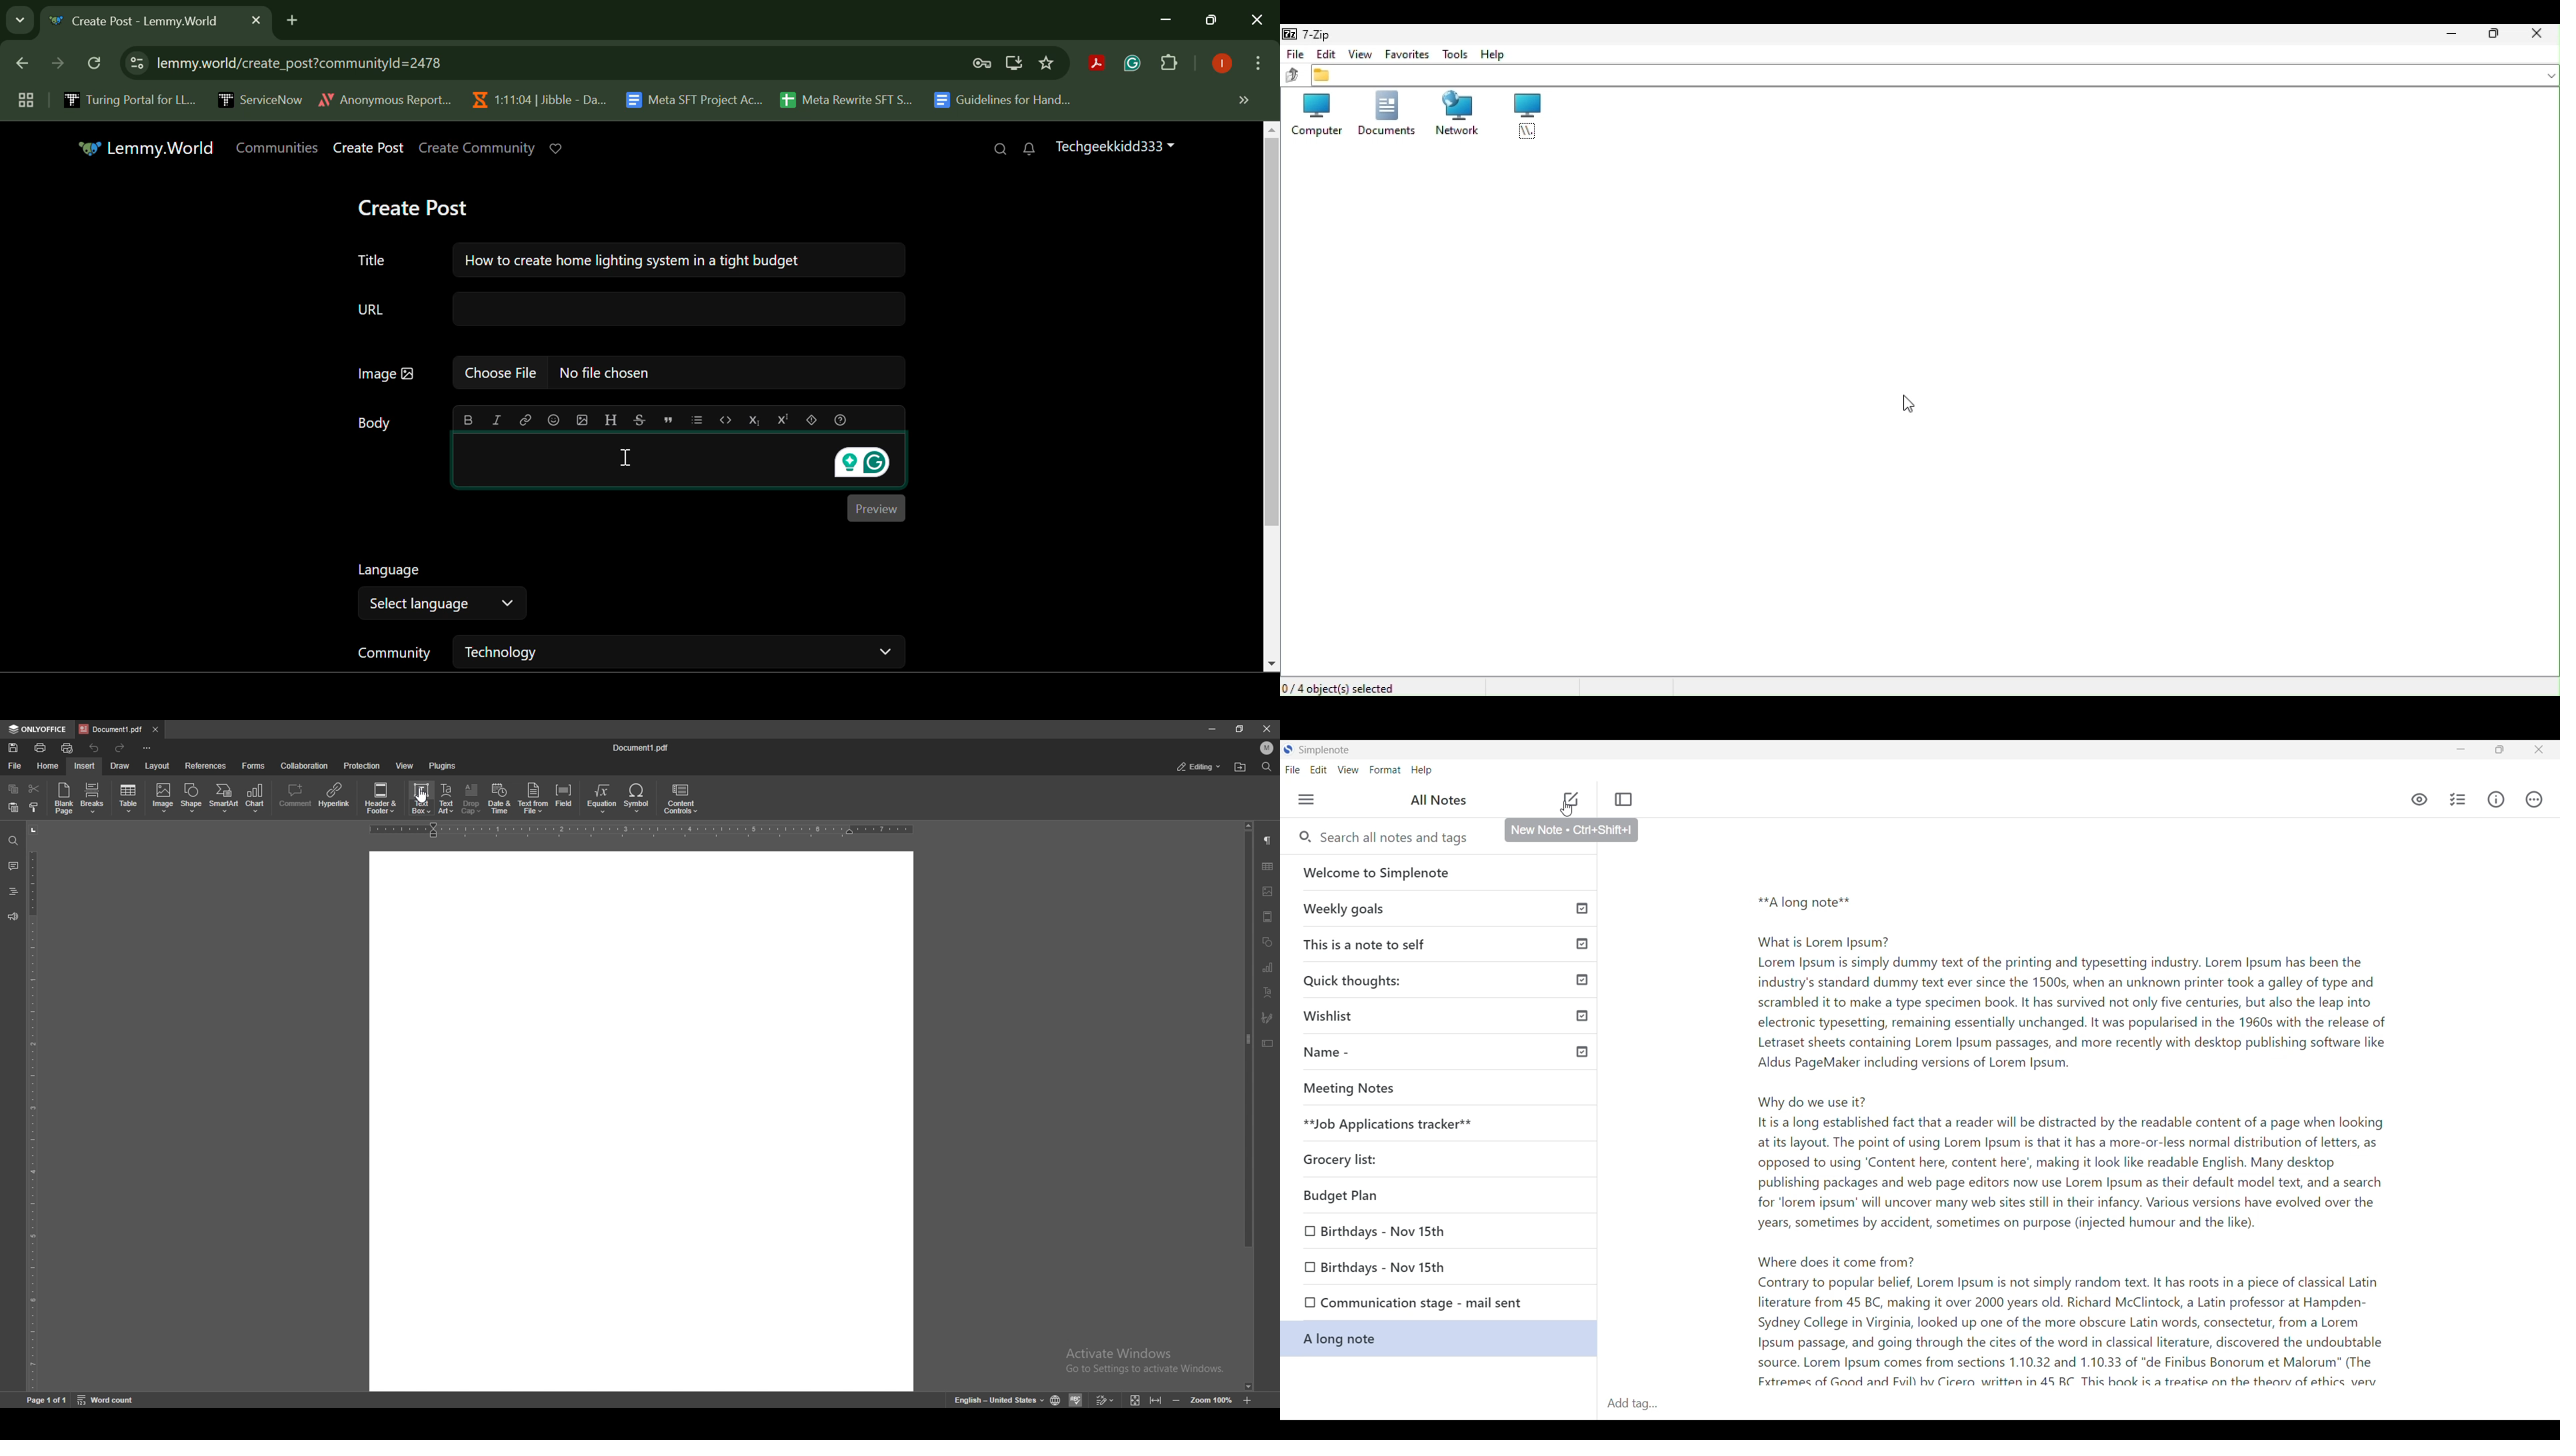 This screenshot has width=2576, height=1456. Describe the element at coordinates (1422, 771) in the screenshot. I see `Help` at that location.